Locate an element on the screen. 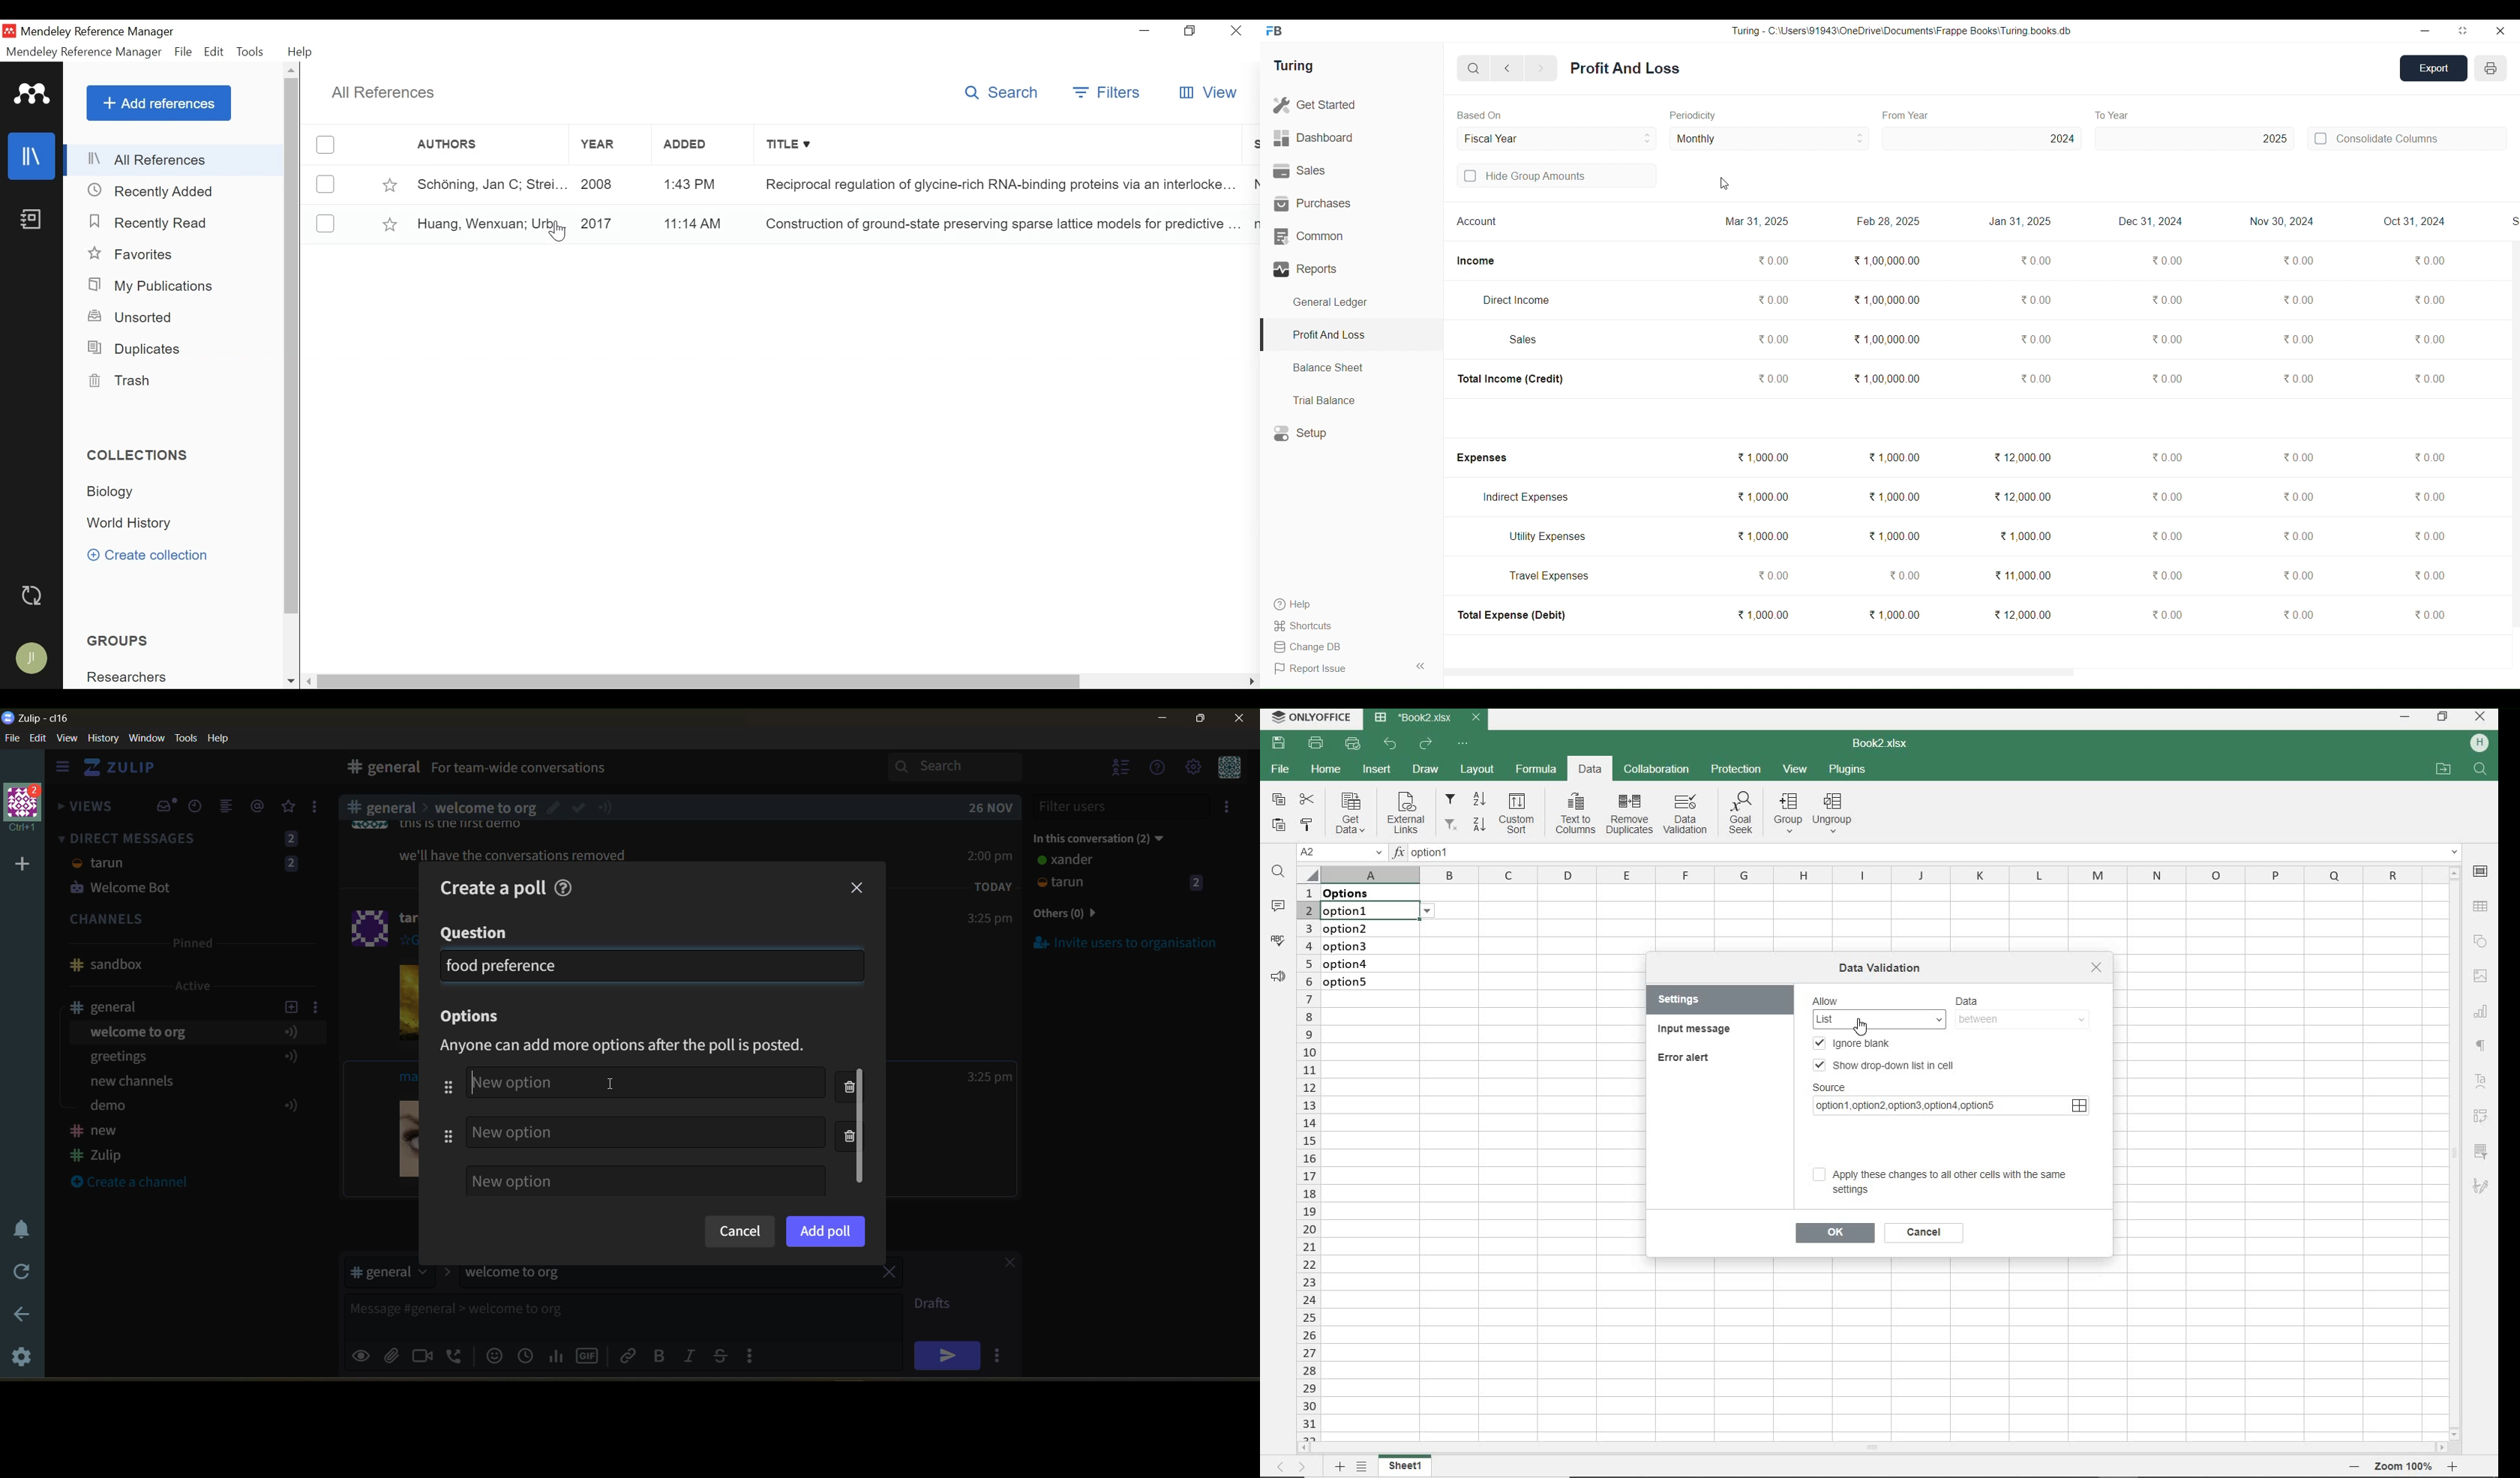 The width and height of the screenshot is (2520, 1484). 12,000.00 is located at coordinates (2023, 614).